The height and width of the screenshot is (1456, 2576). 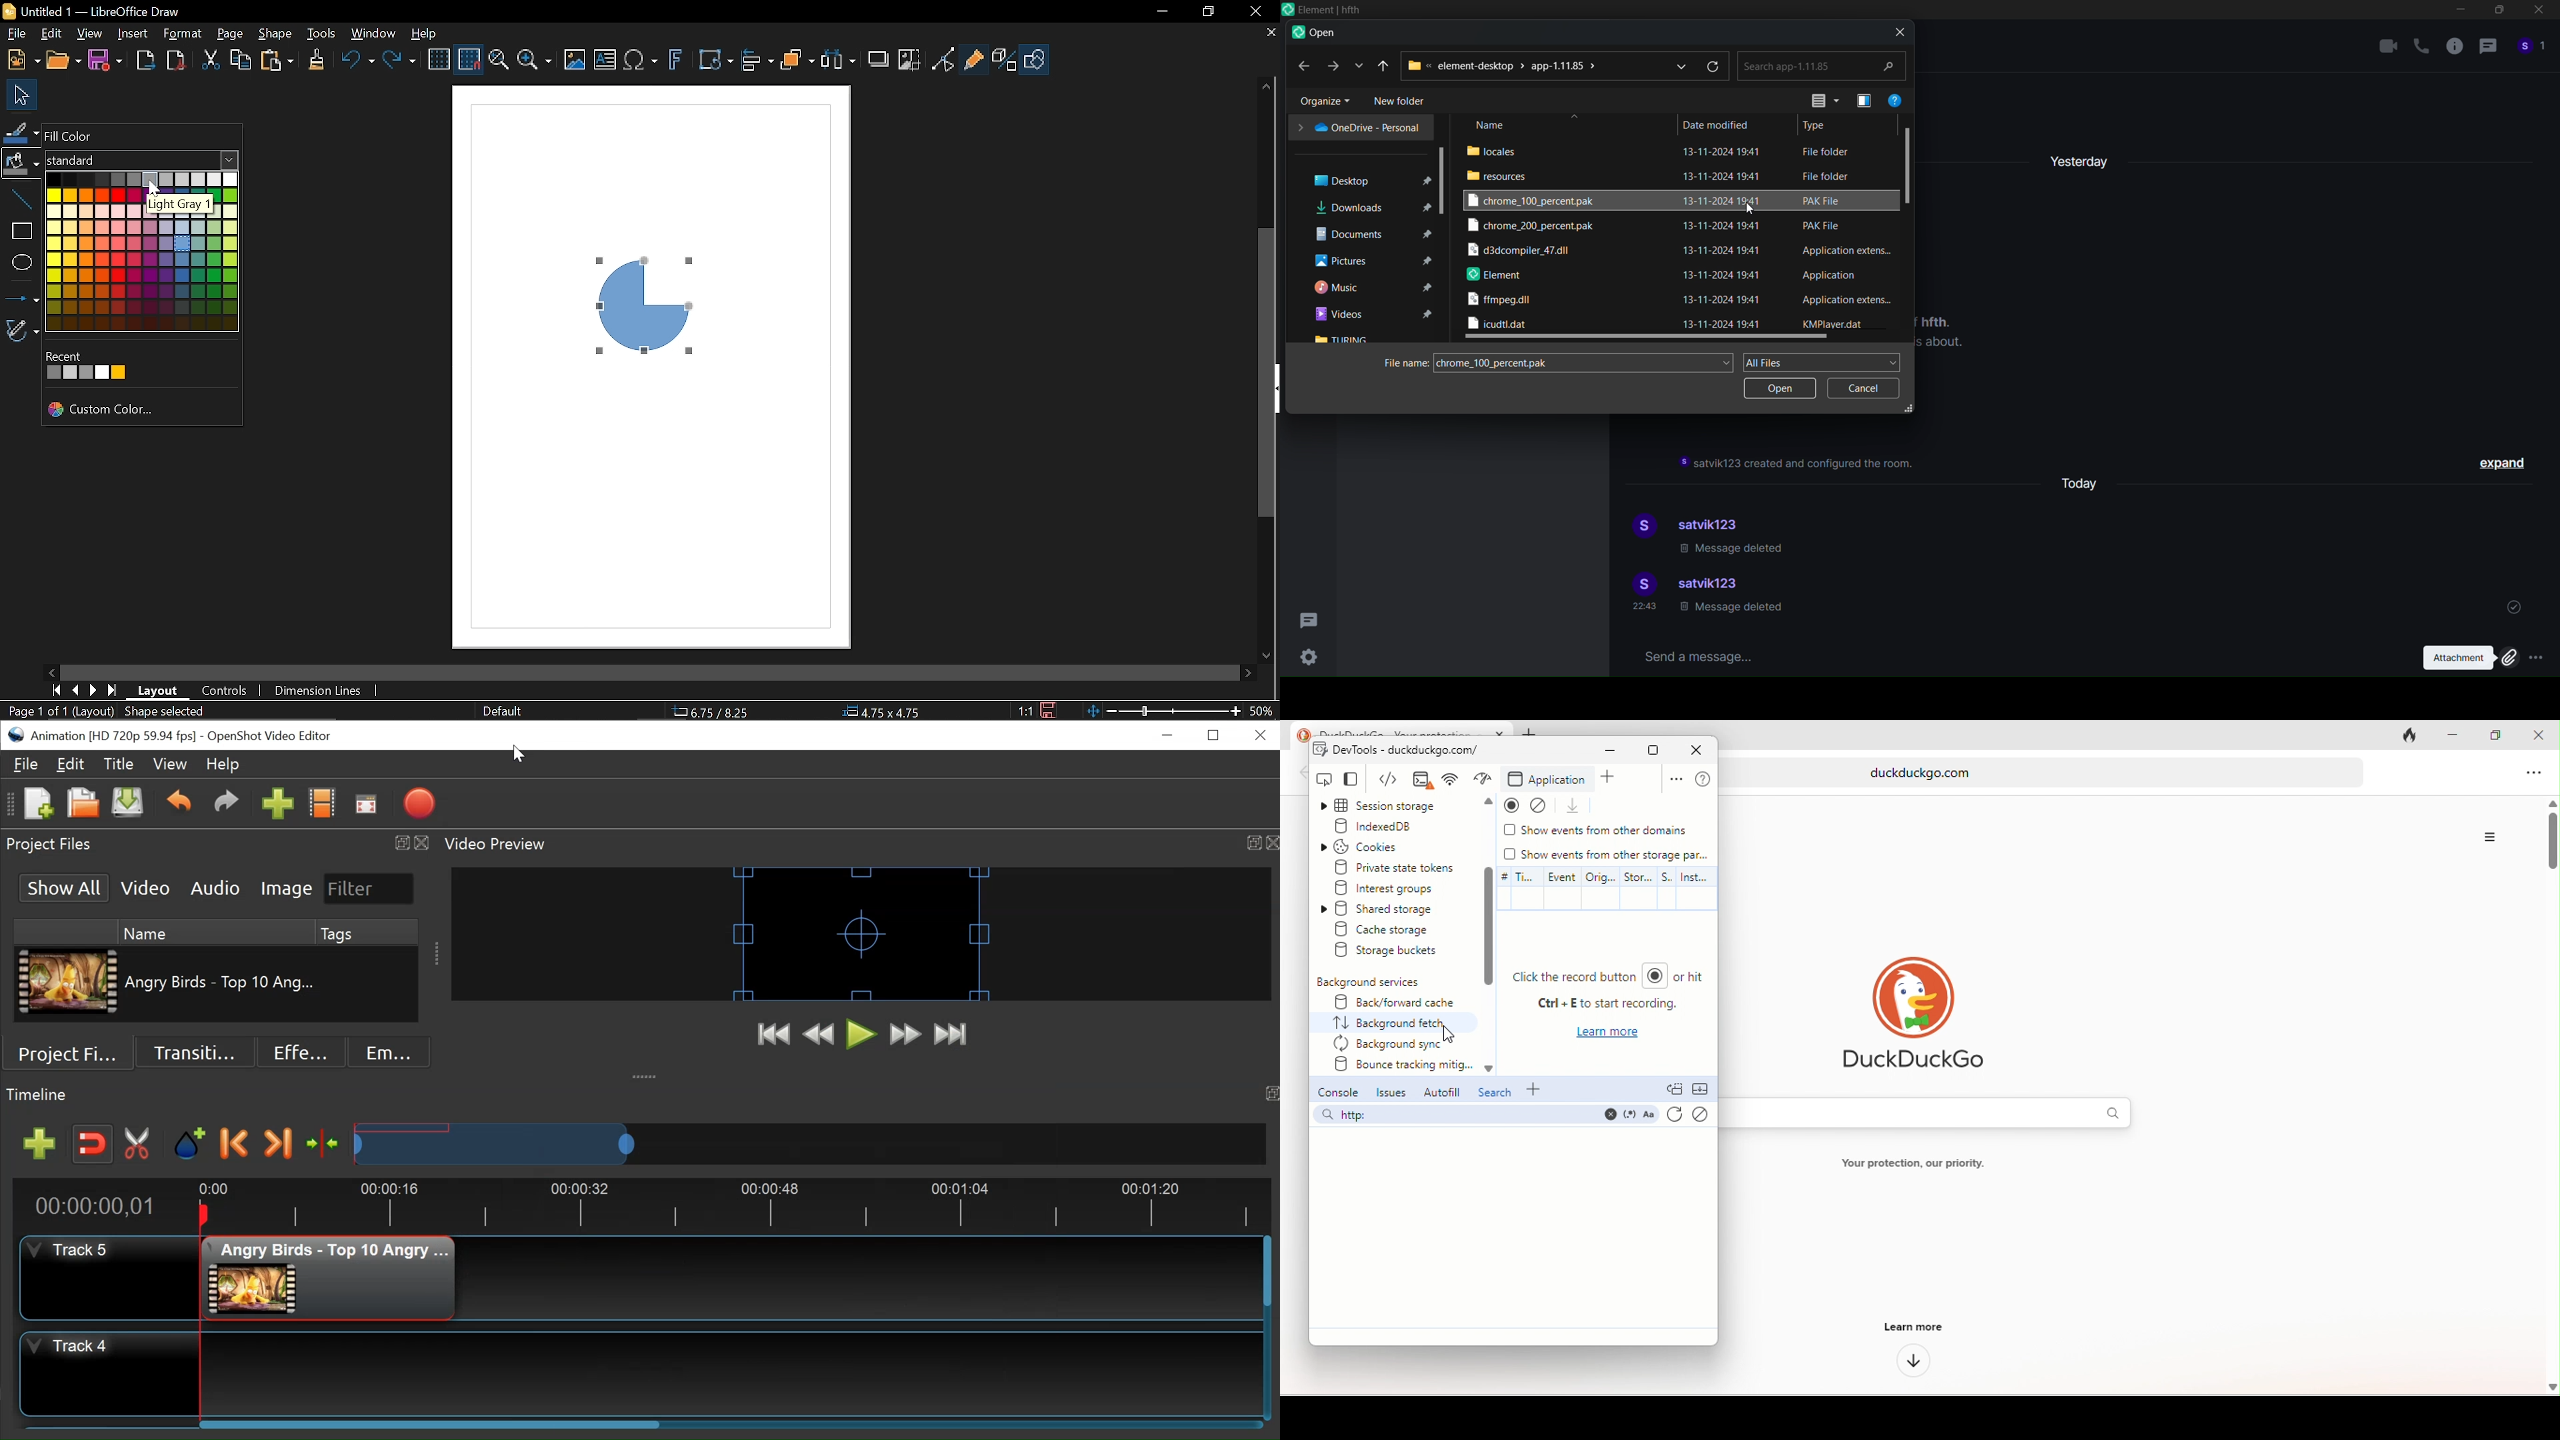 What do you see at coordinates (974, 57) in the screenshot?
I see `Glue` at bounding box center [974, 57].